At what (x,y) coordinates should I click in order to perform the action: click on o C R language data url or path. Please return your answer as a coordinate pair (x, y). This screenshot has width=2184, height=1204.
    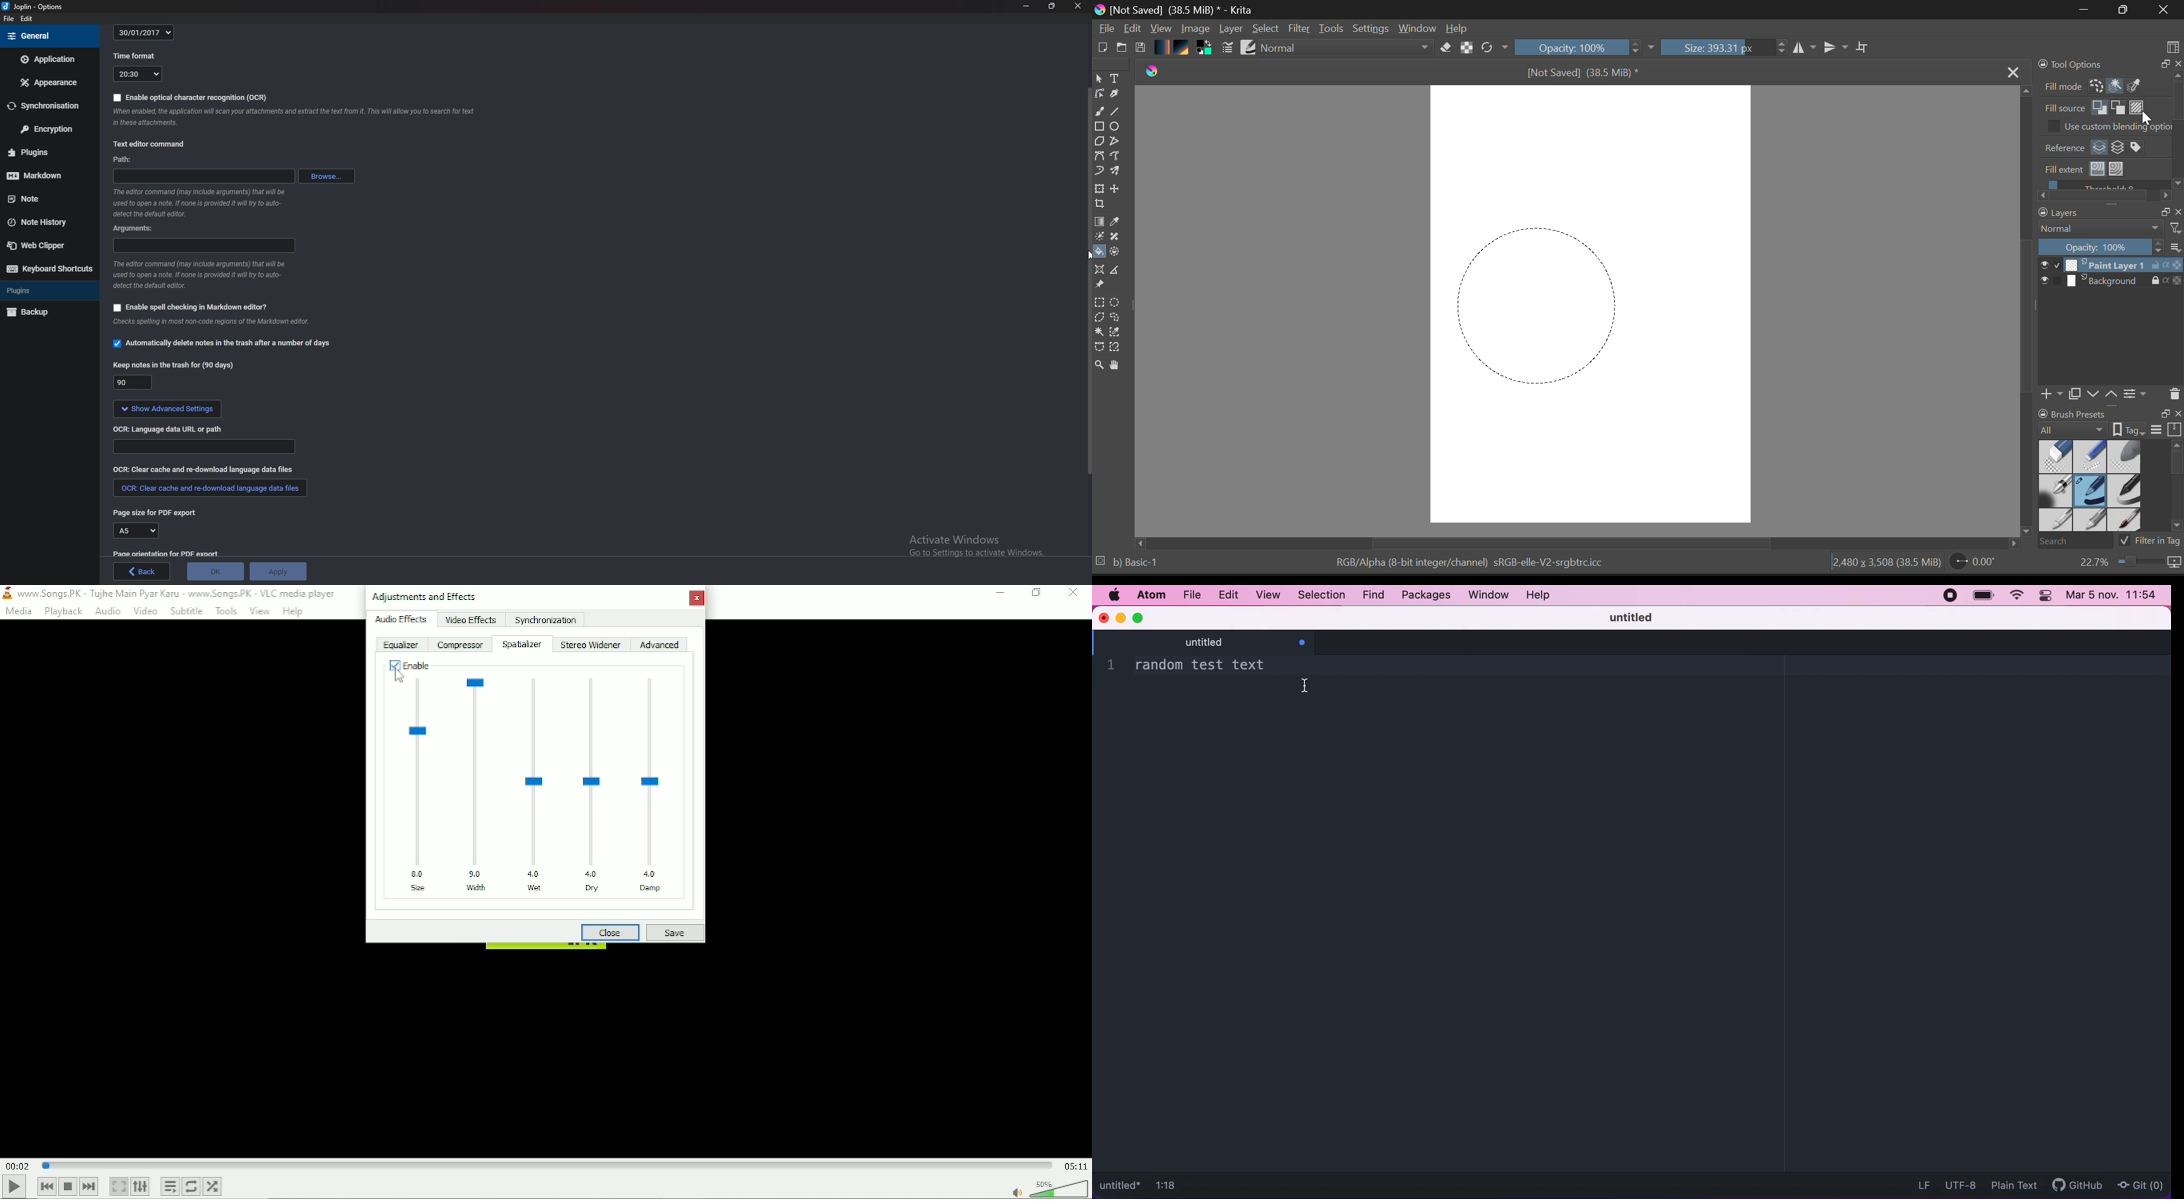
    Looking at the image, I should click on (171, 431).